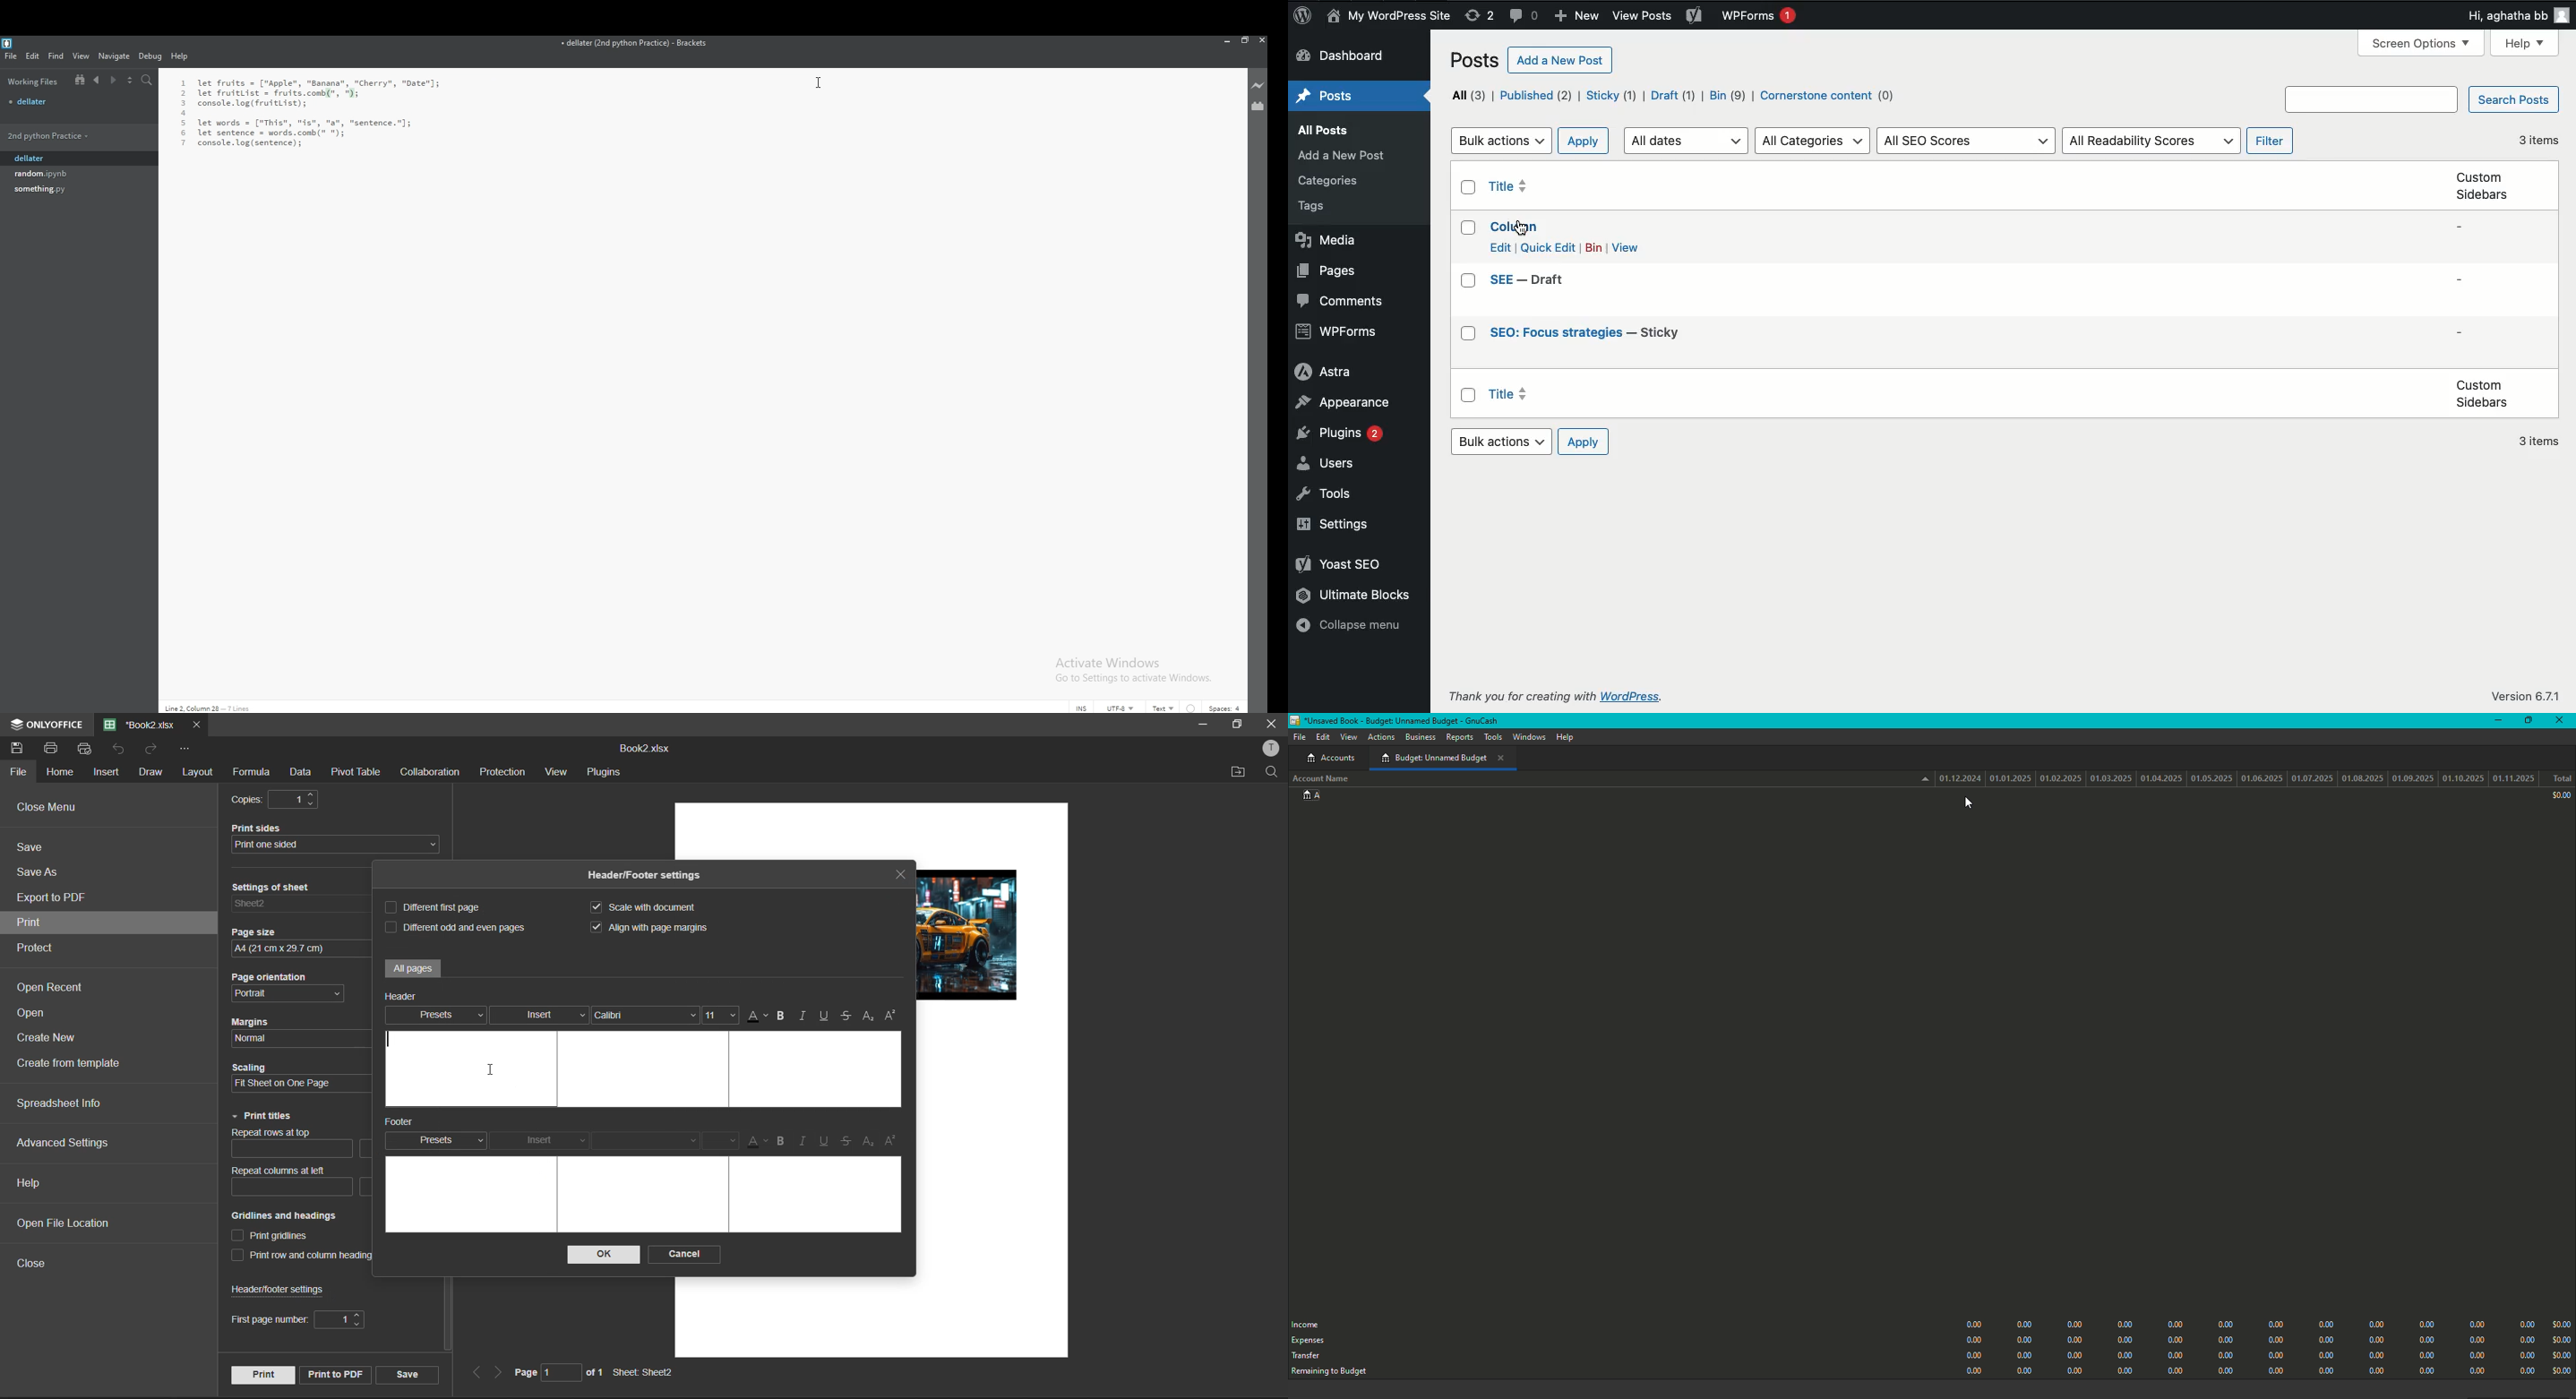 The height and width of the screenshot is (1400, 2576). What do you see at coordinates (53, 900) in the screenshot?
I see `export to pdf` at bounding box center [53, 900].